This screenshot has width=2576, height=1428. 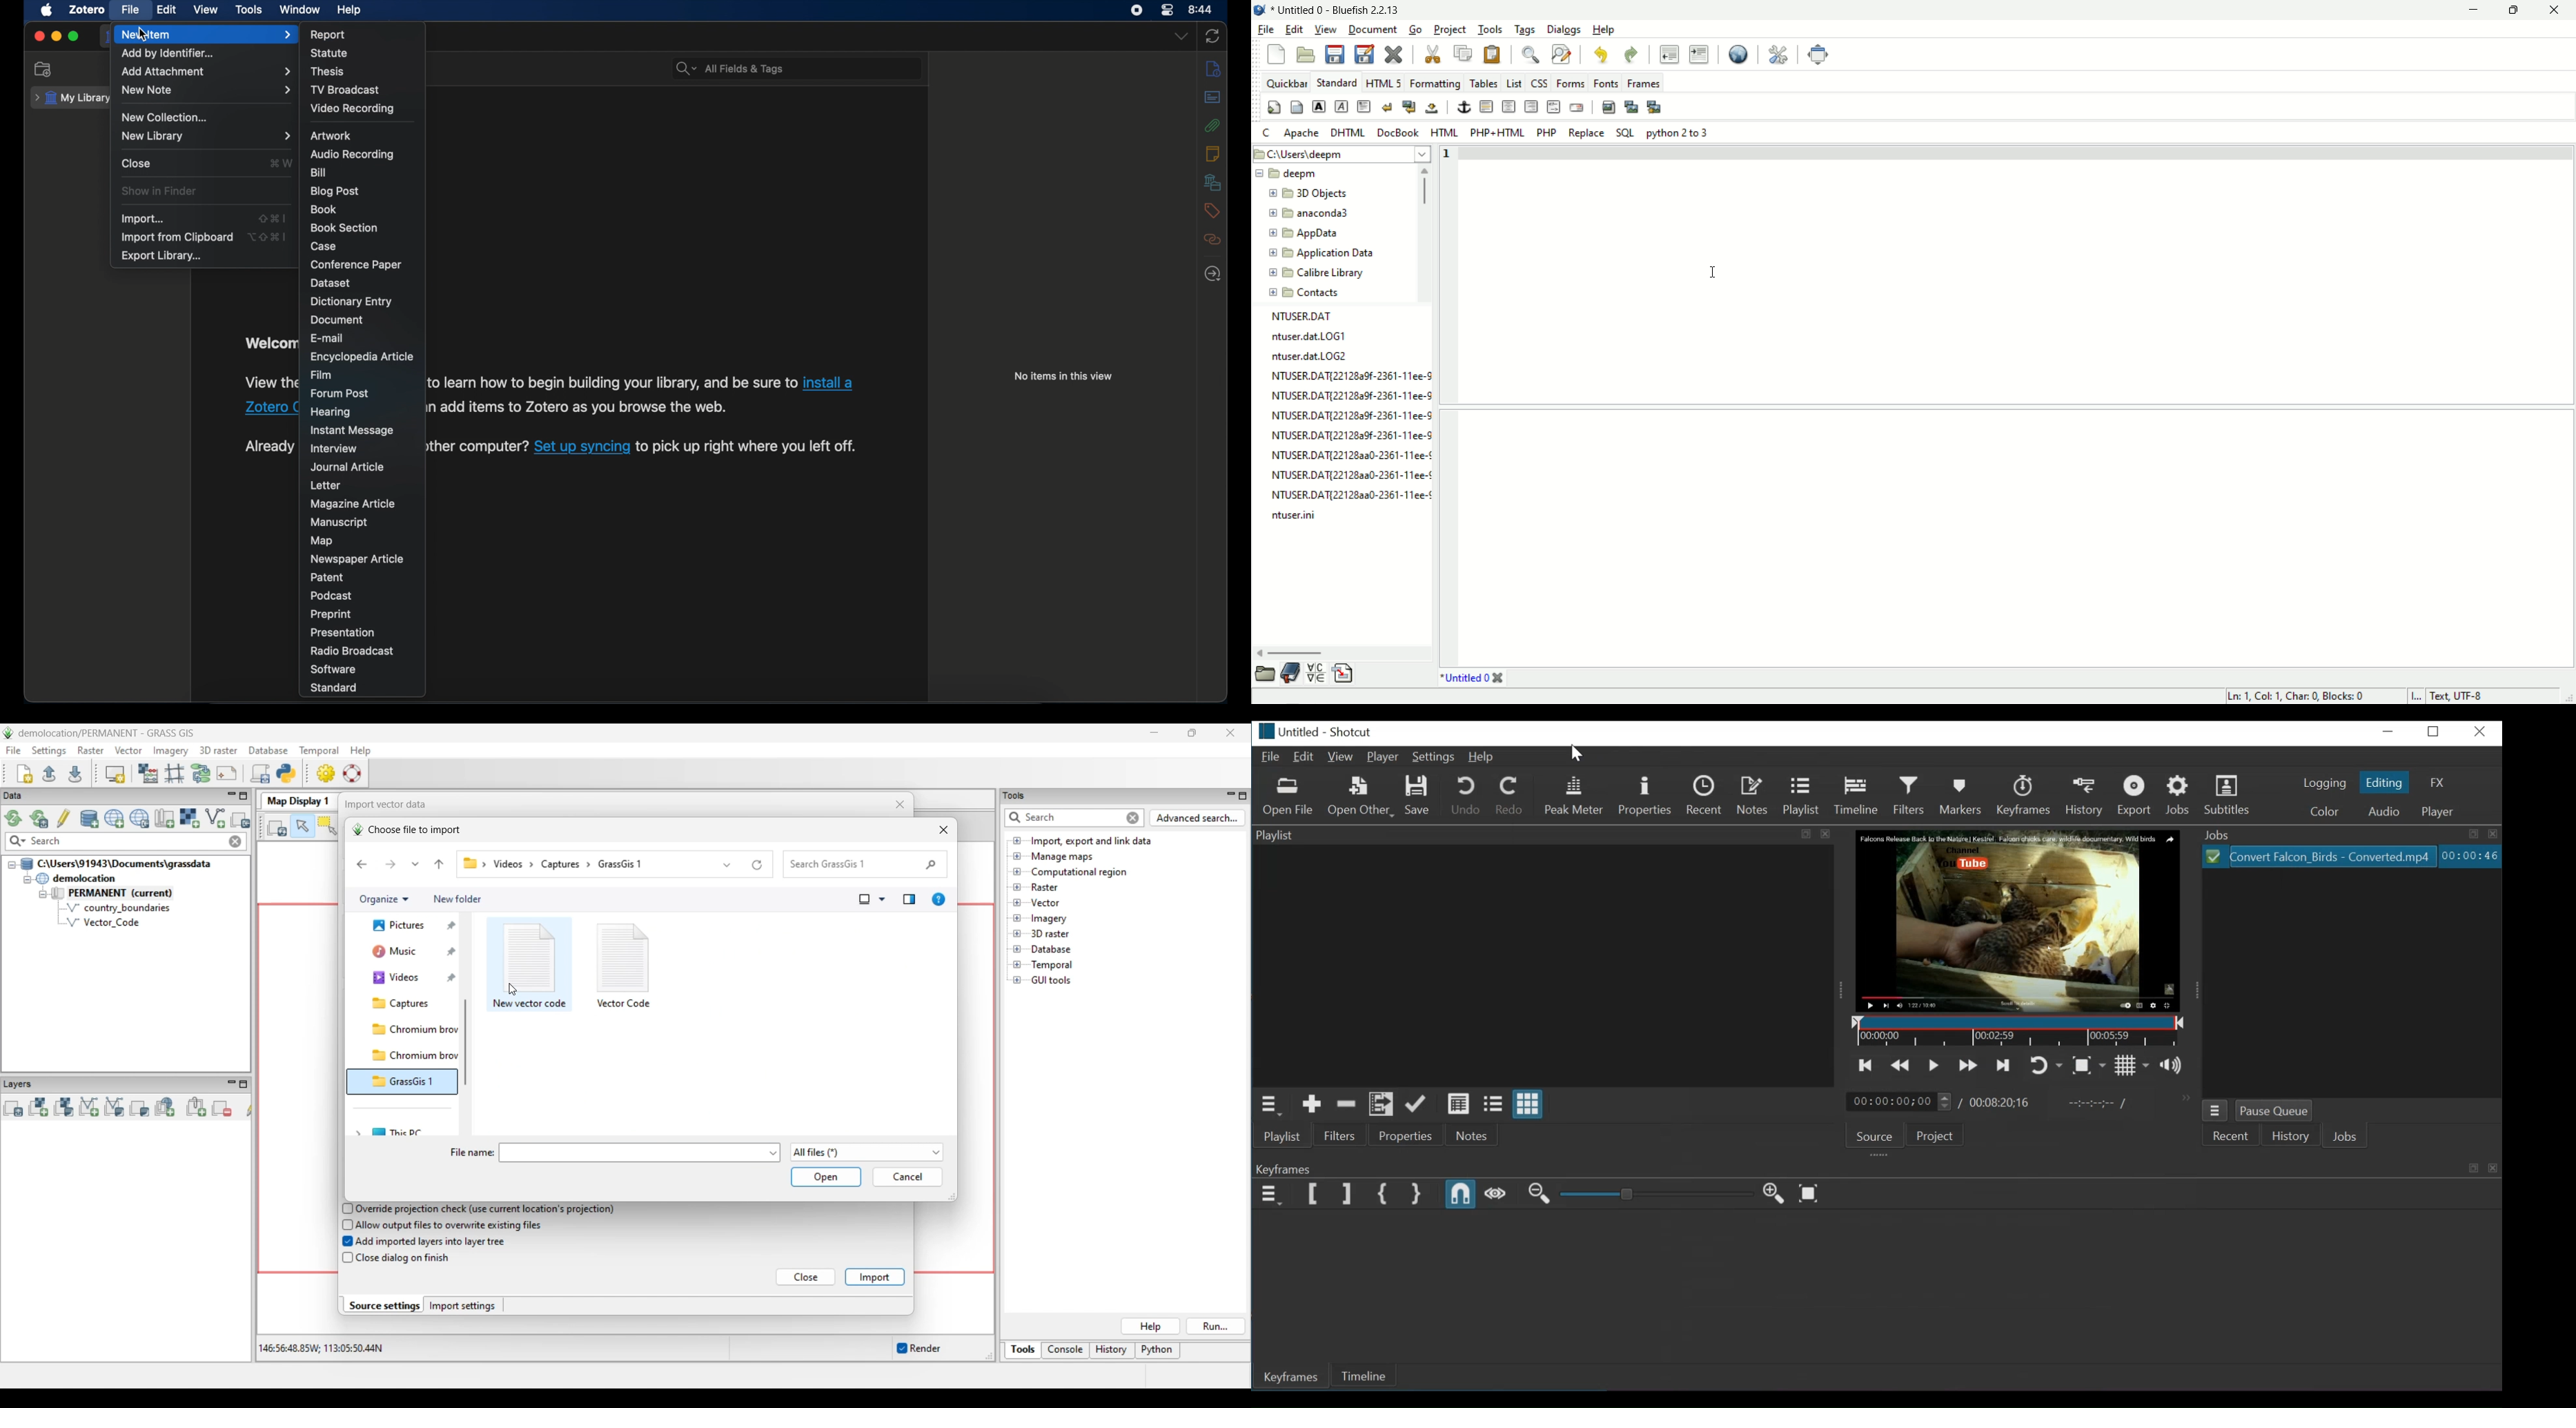 What do you see at coordinates (1561, 55) in the screenshot?
I see `find and replace` at bounding box center [1561, 55].